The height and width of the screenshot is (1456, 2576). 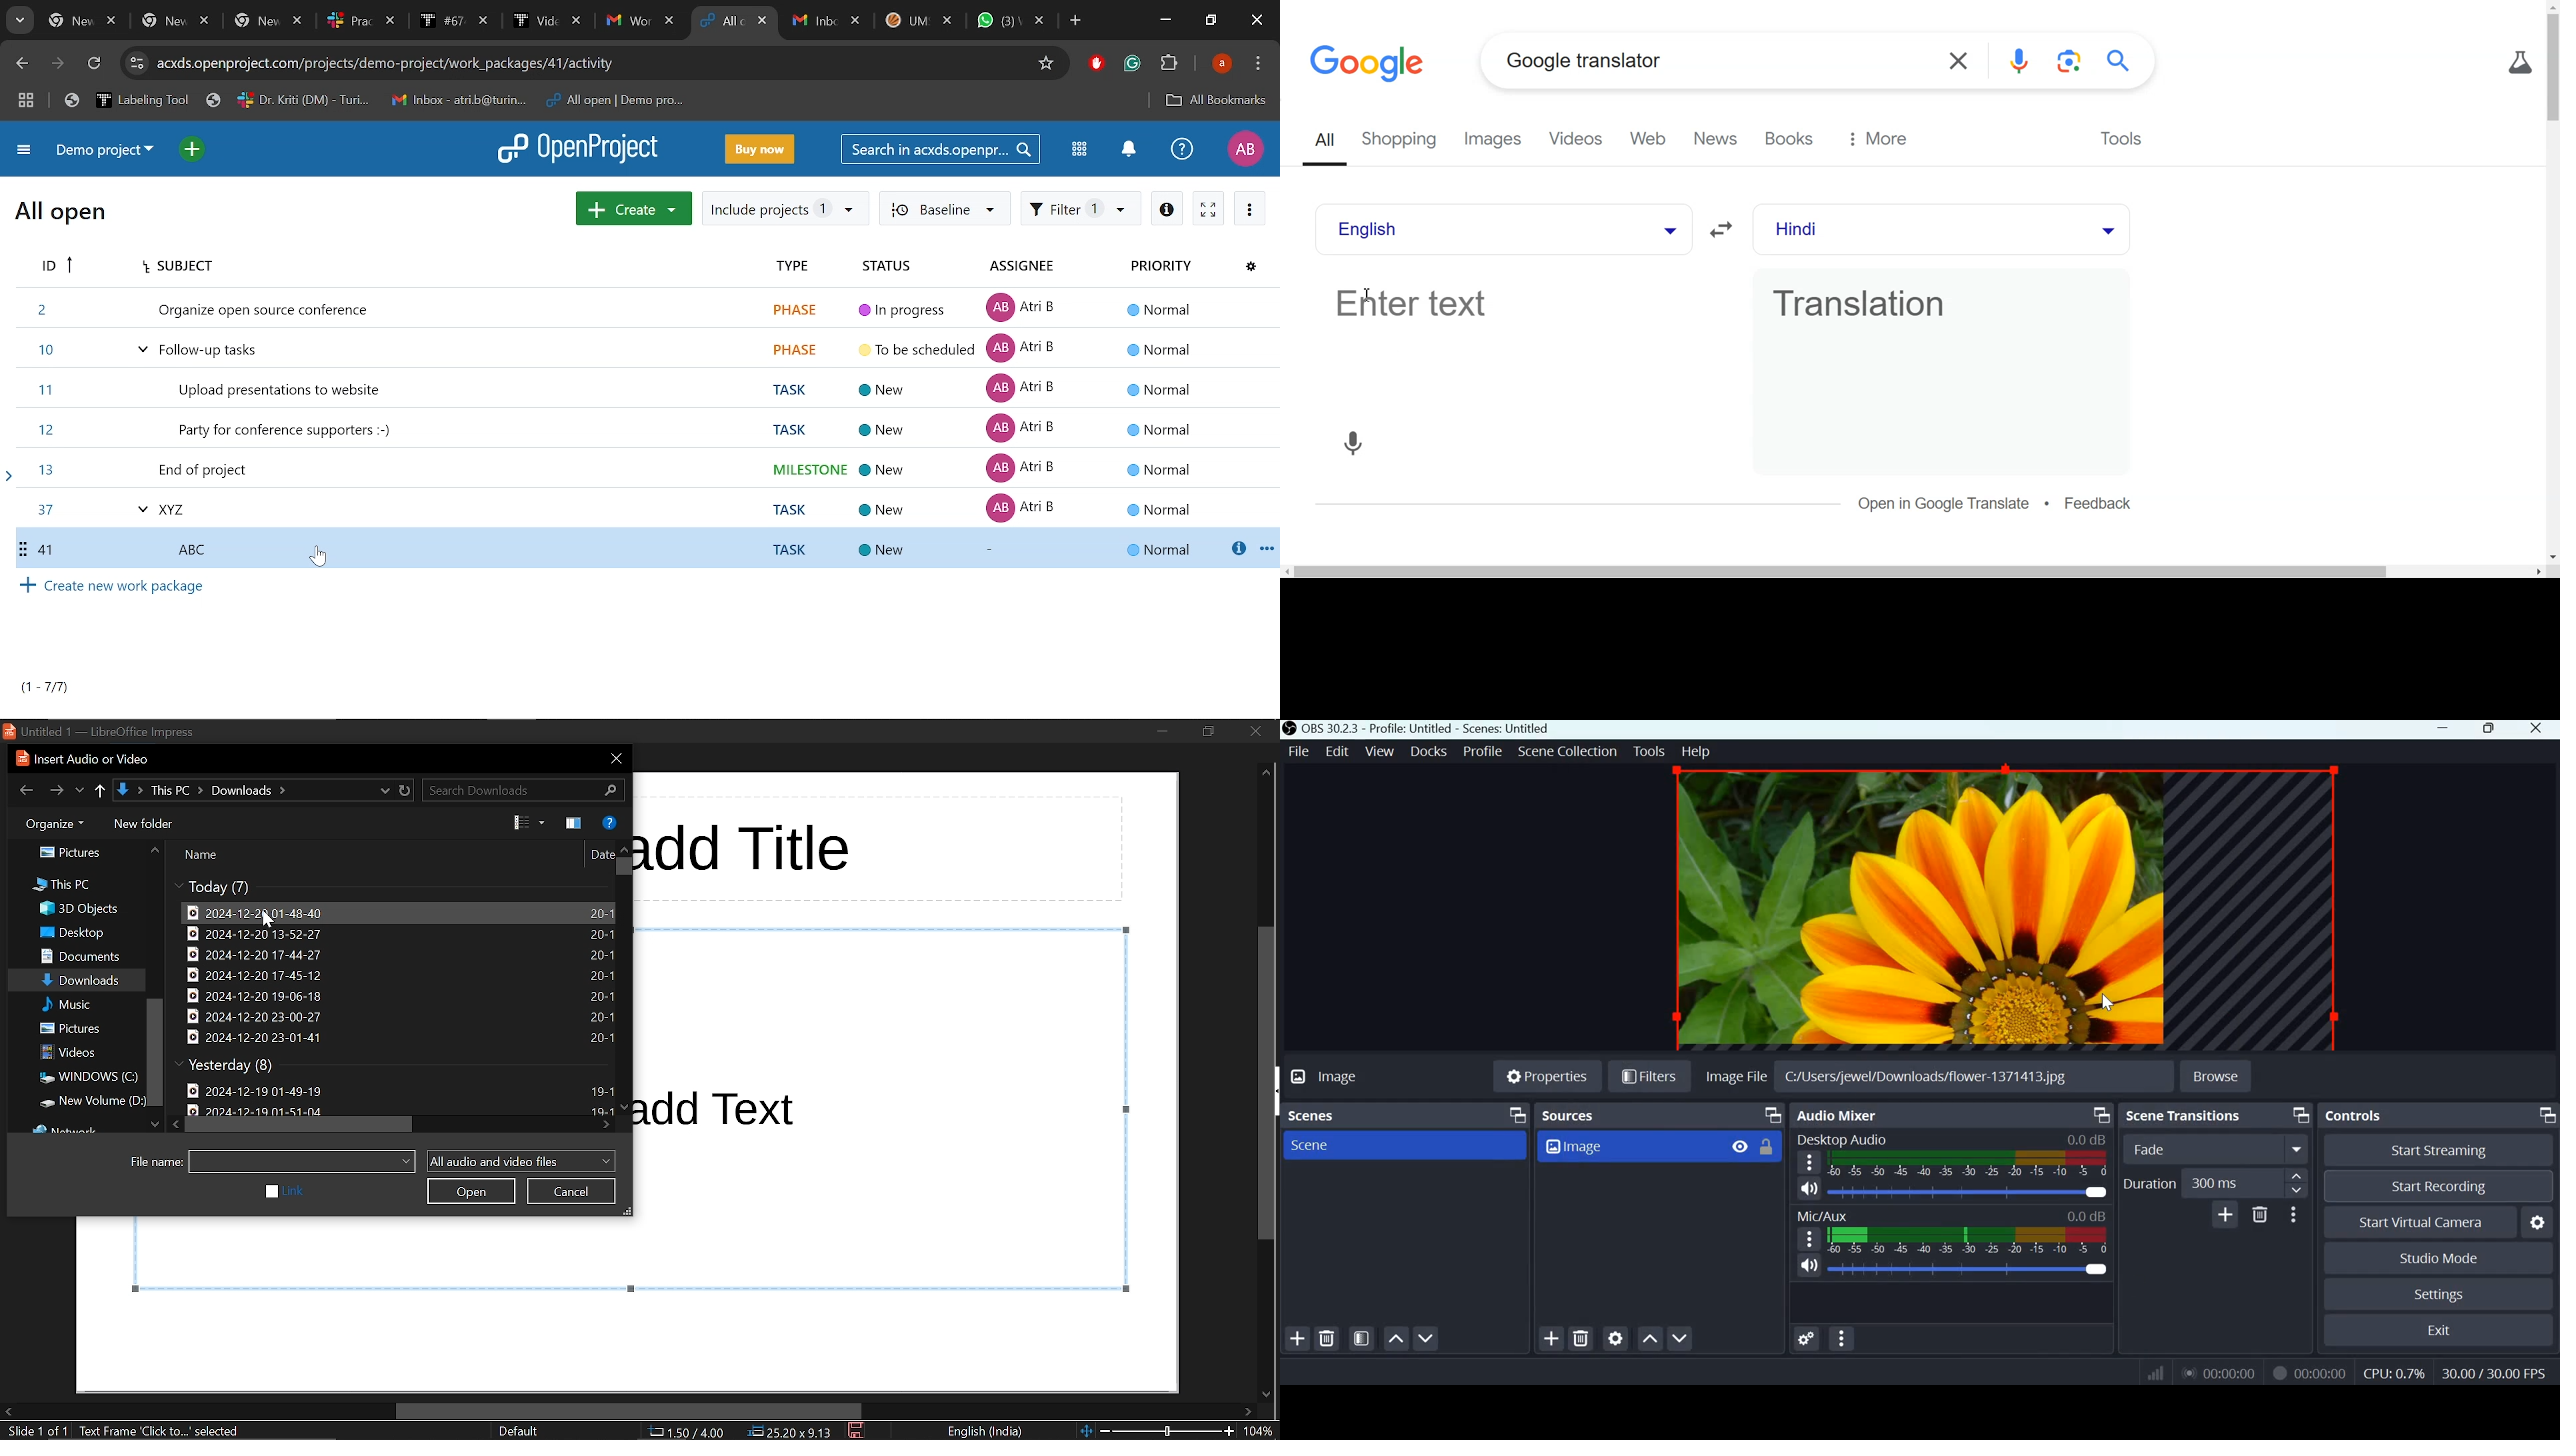 What do you see at coordinates (2440, 1329) in the screenshot?
I see `Exit` at bounding box center [2440, 1329].